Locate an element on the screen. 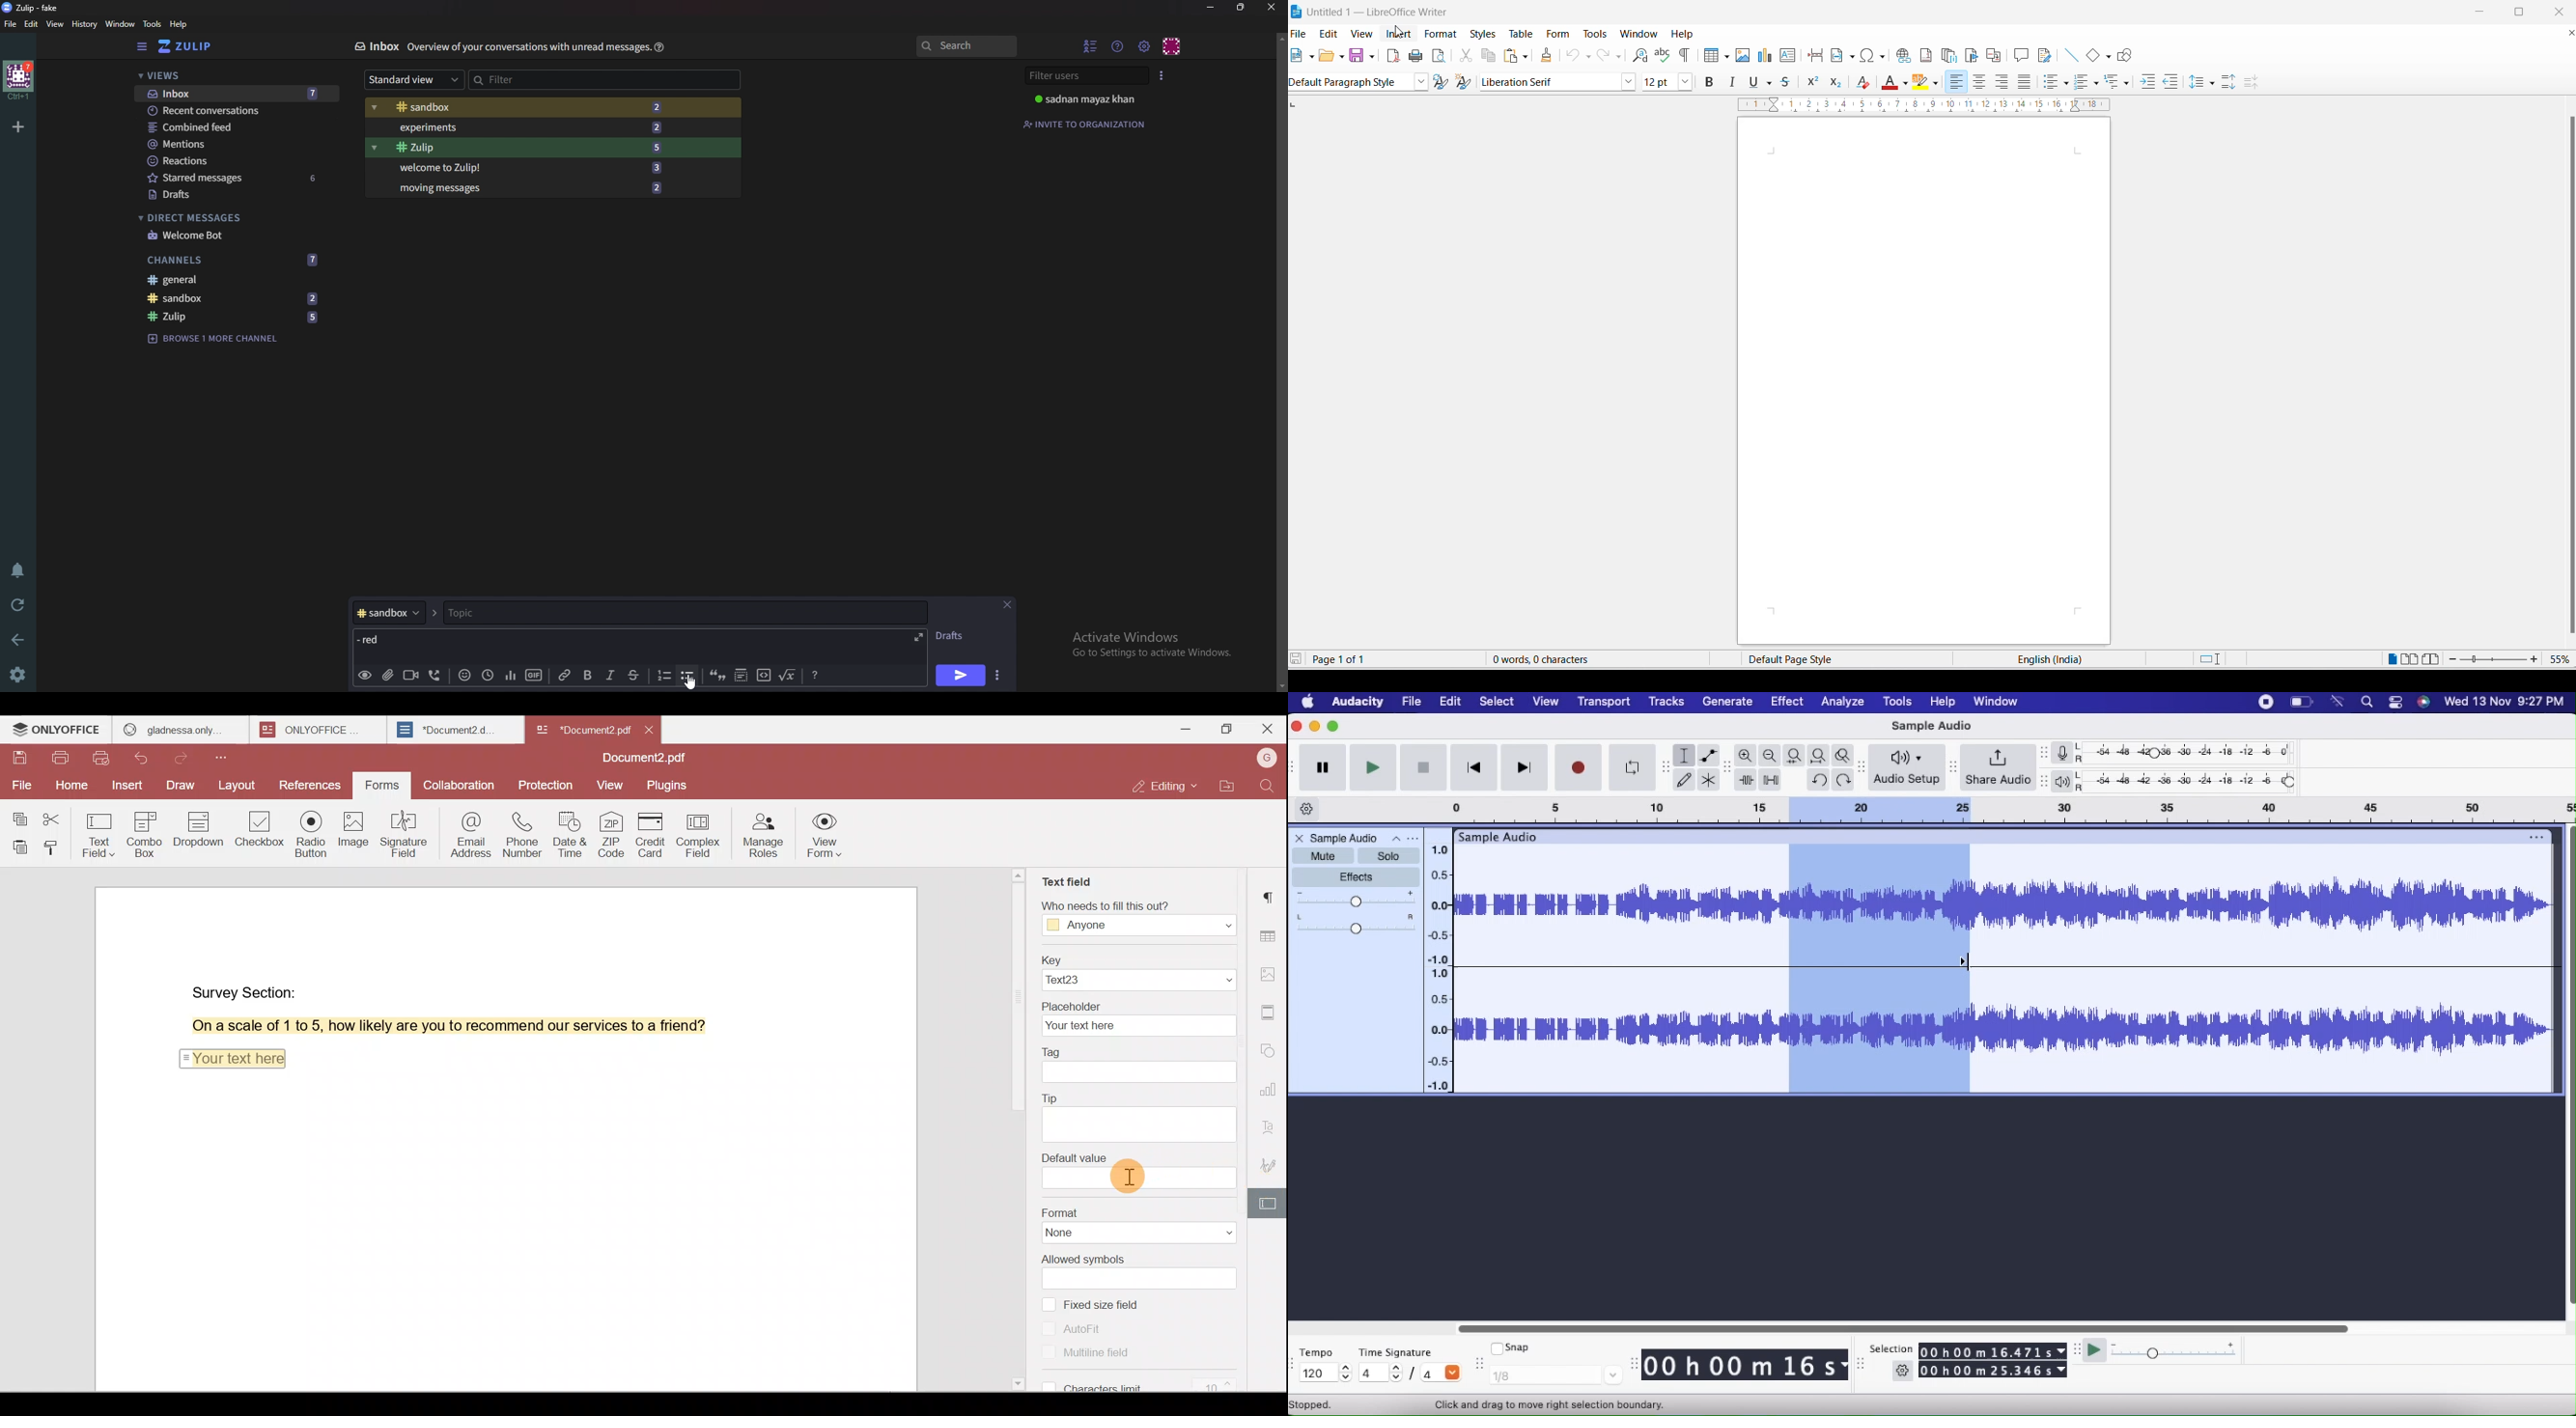  Close is located at coordinates (1267, 729).